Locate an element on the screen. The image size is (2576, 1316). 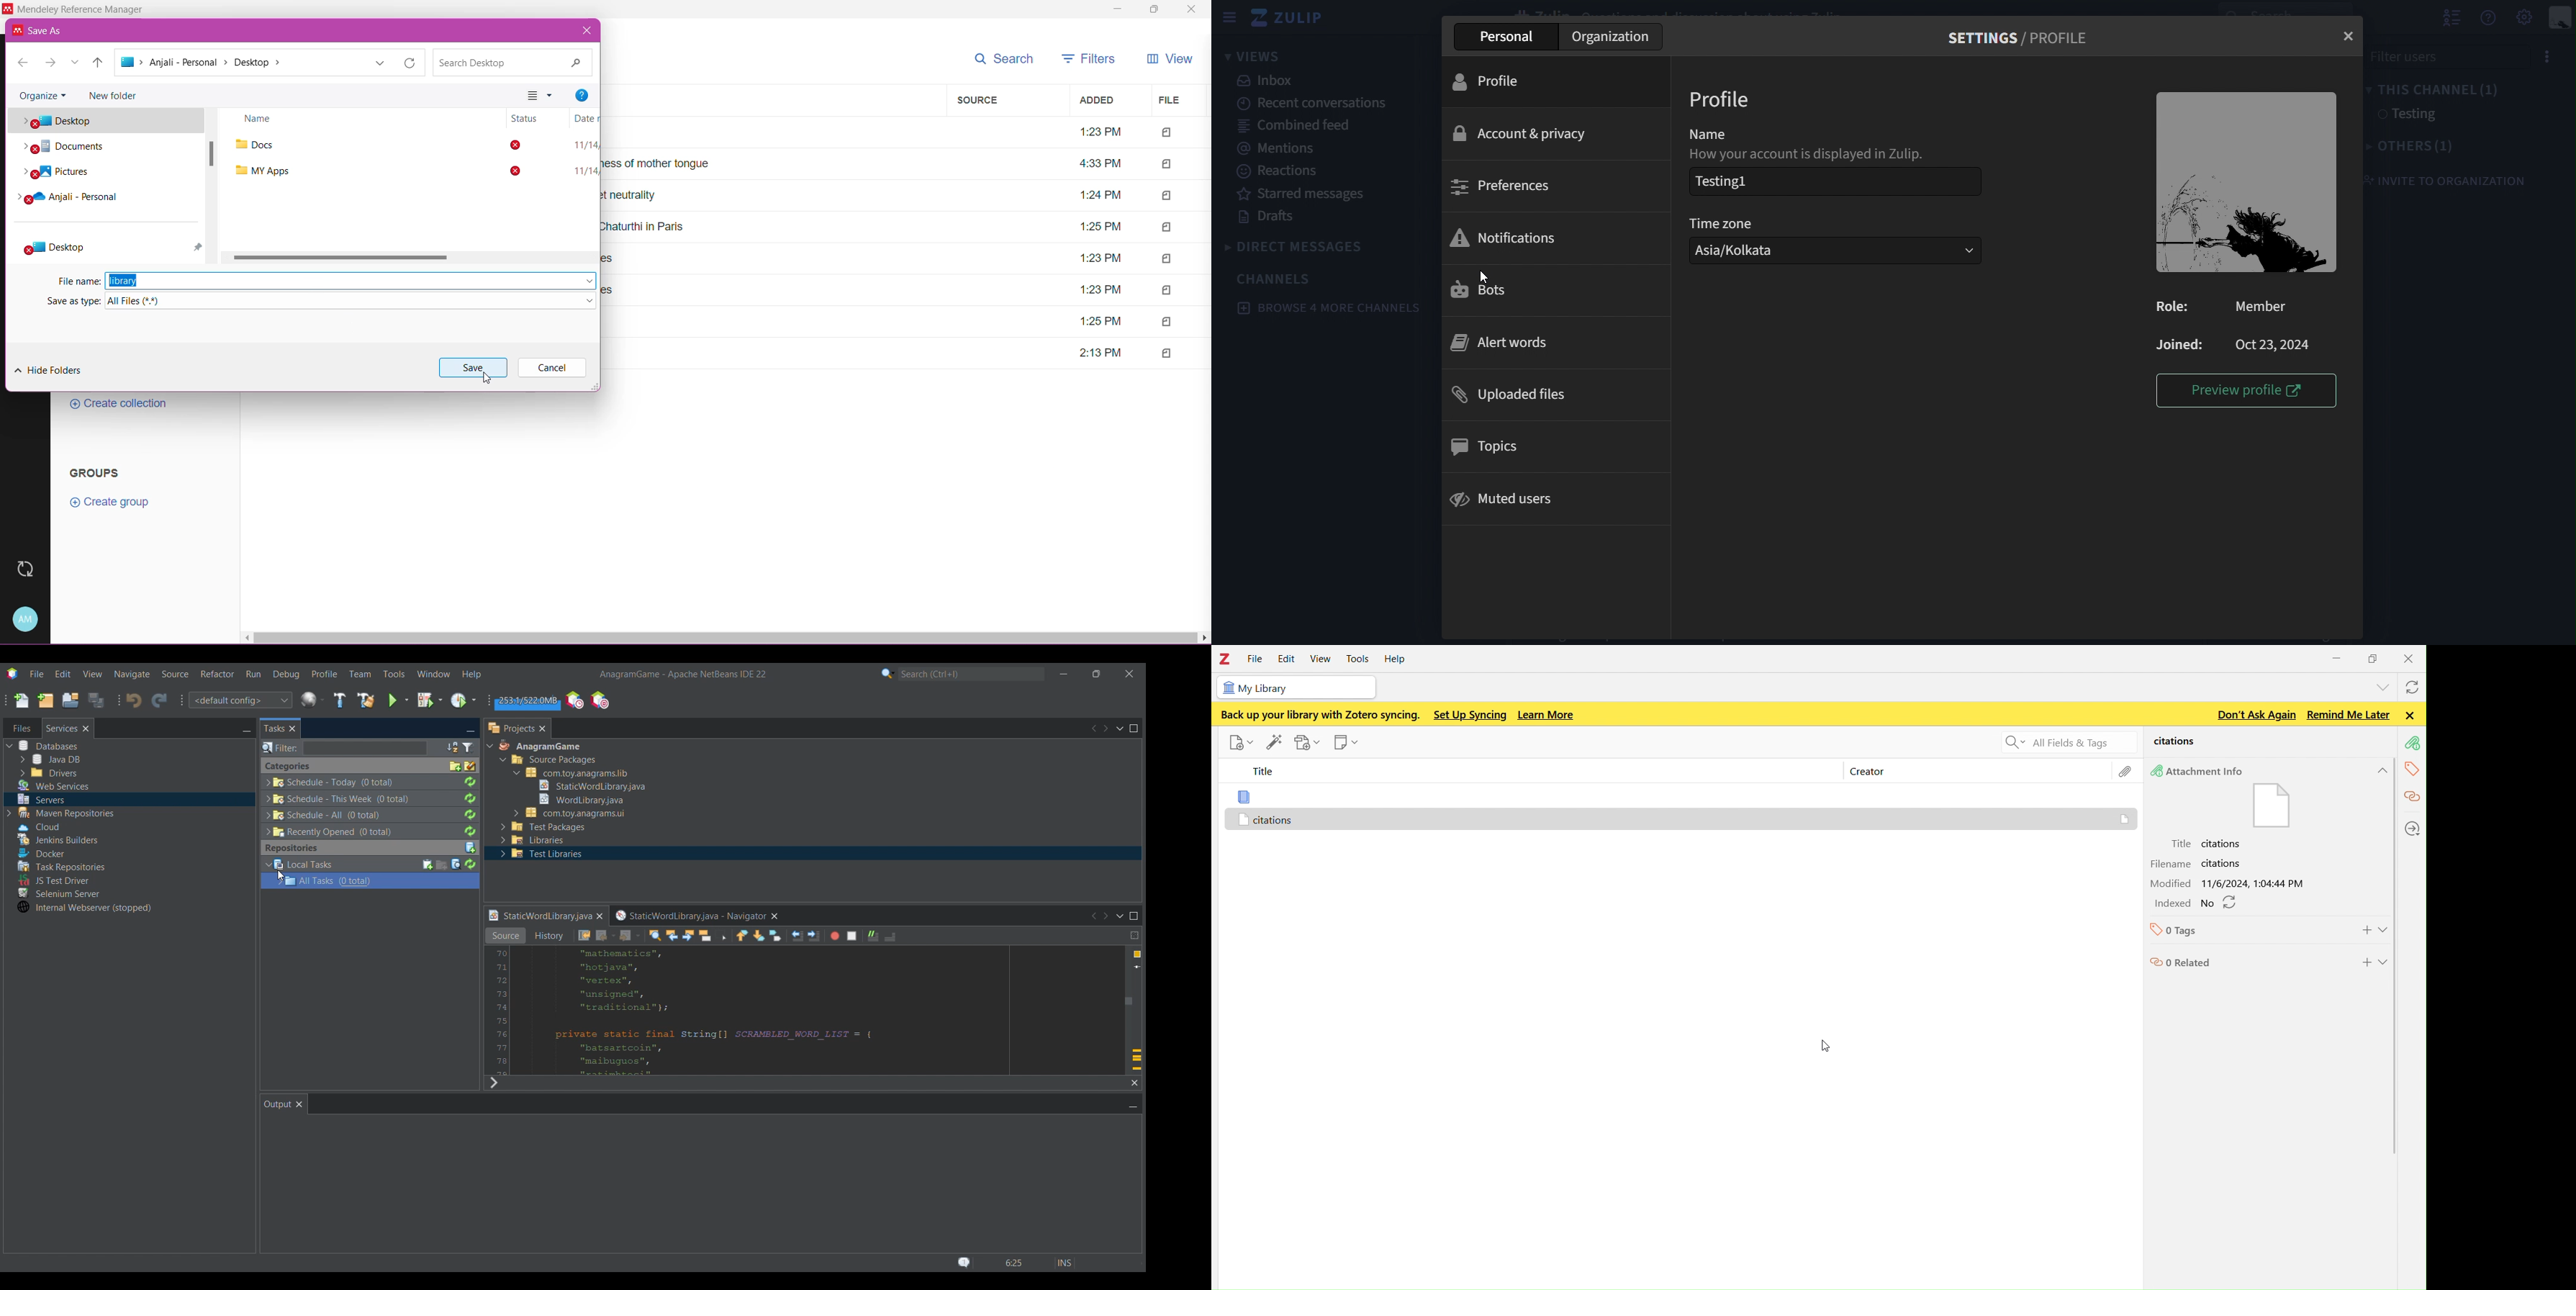
cursor is located at coordinates (280, 875).